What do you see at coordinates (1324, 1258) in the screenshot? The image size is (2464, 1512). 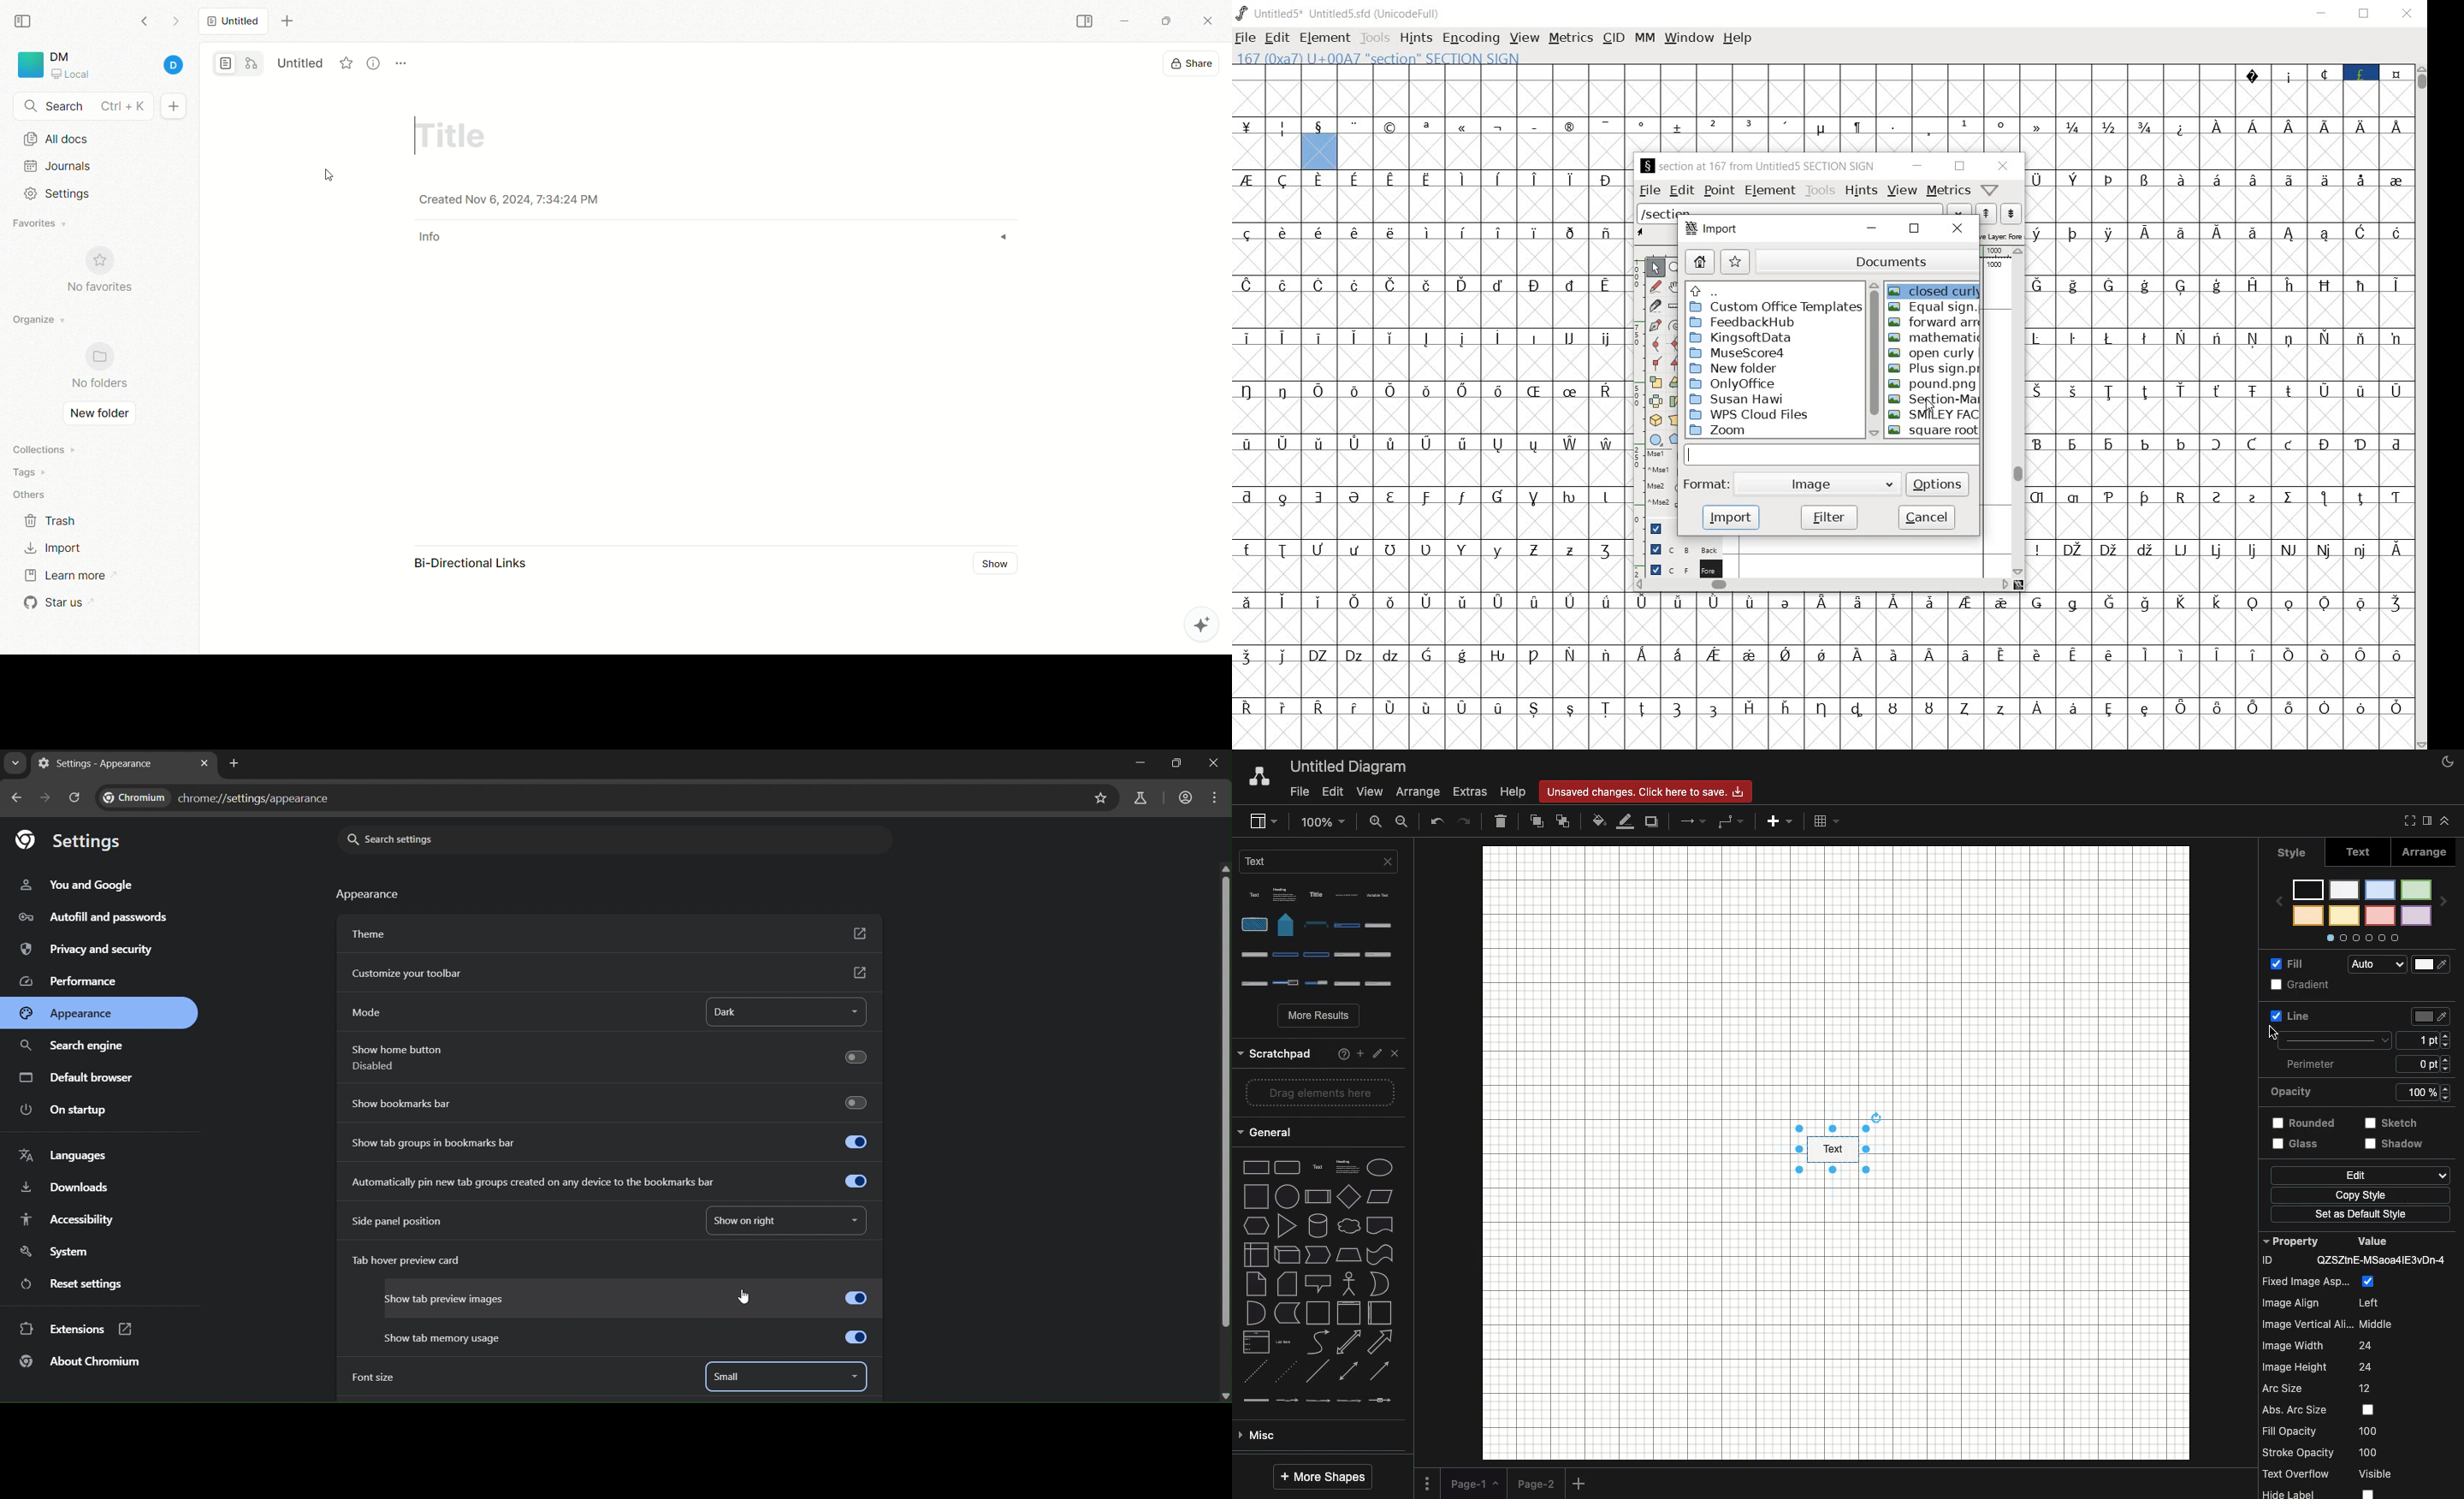 I see `line types` at bounding box center [1324, 1258].